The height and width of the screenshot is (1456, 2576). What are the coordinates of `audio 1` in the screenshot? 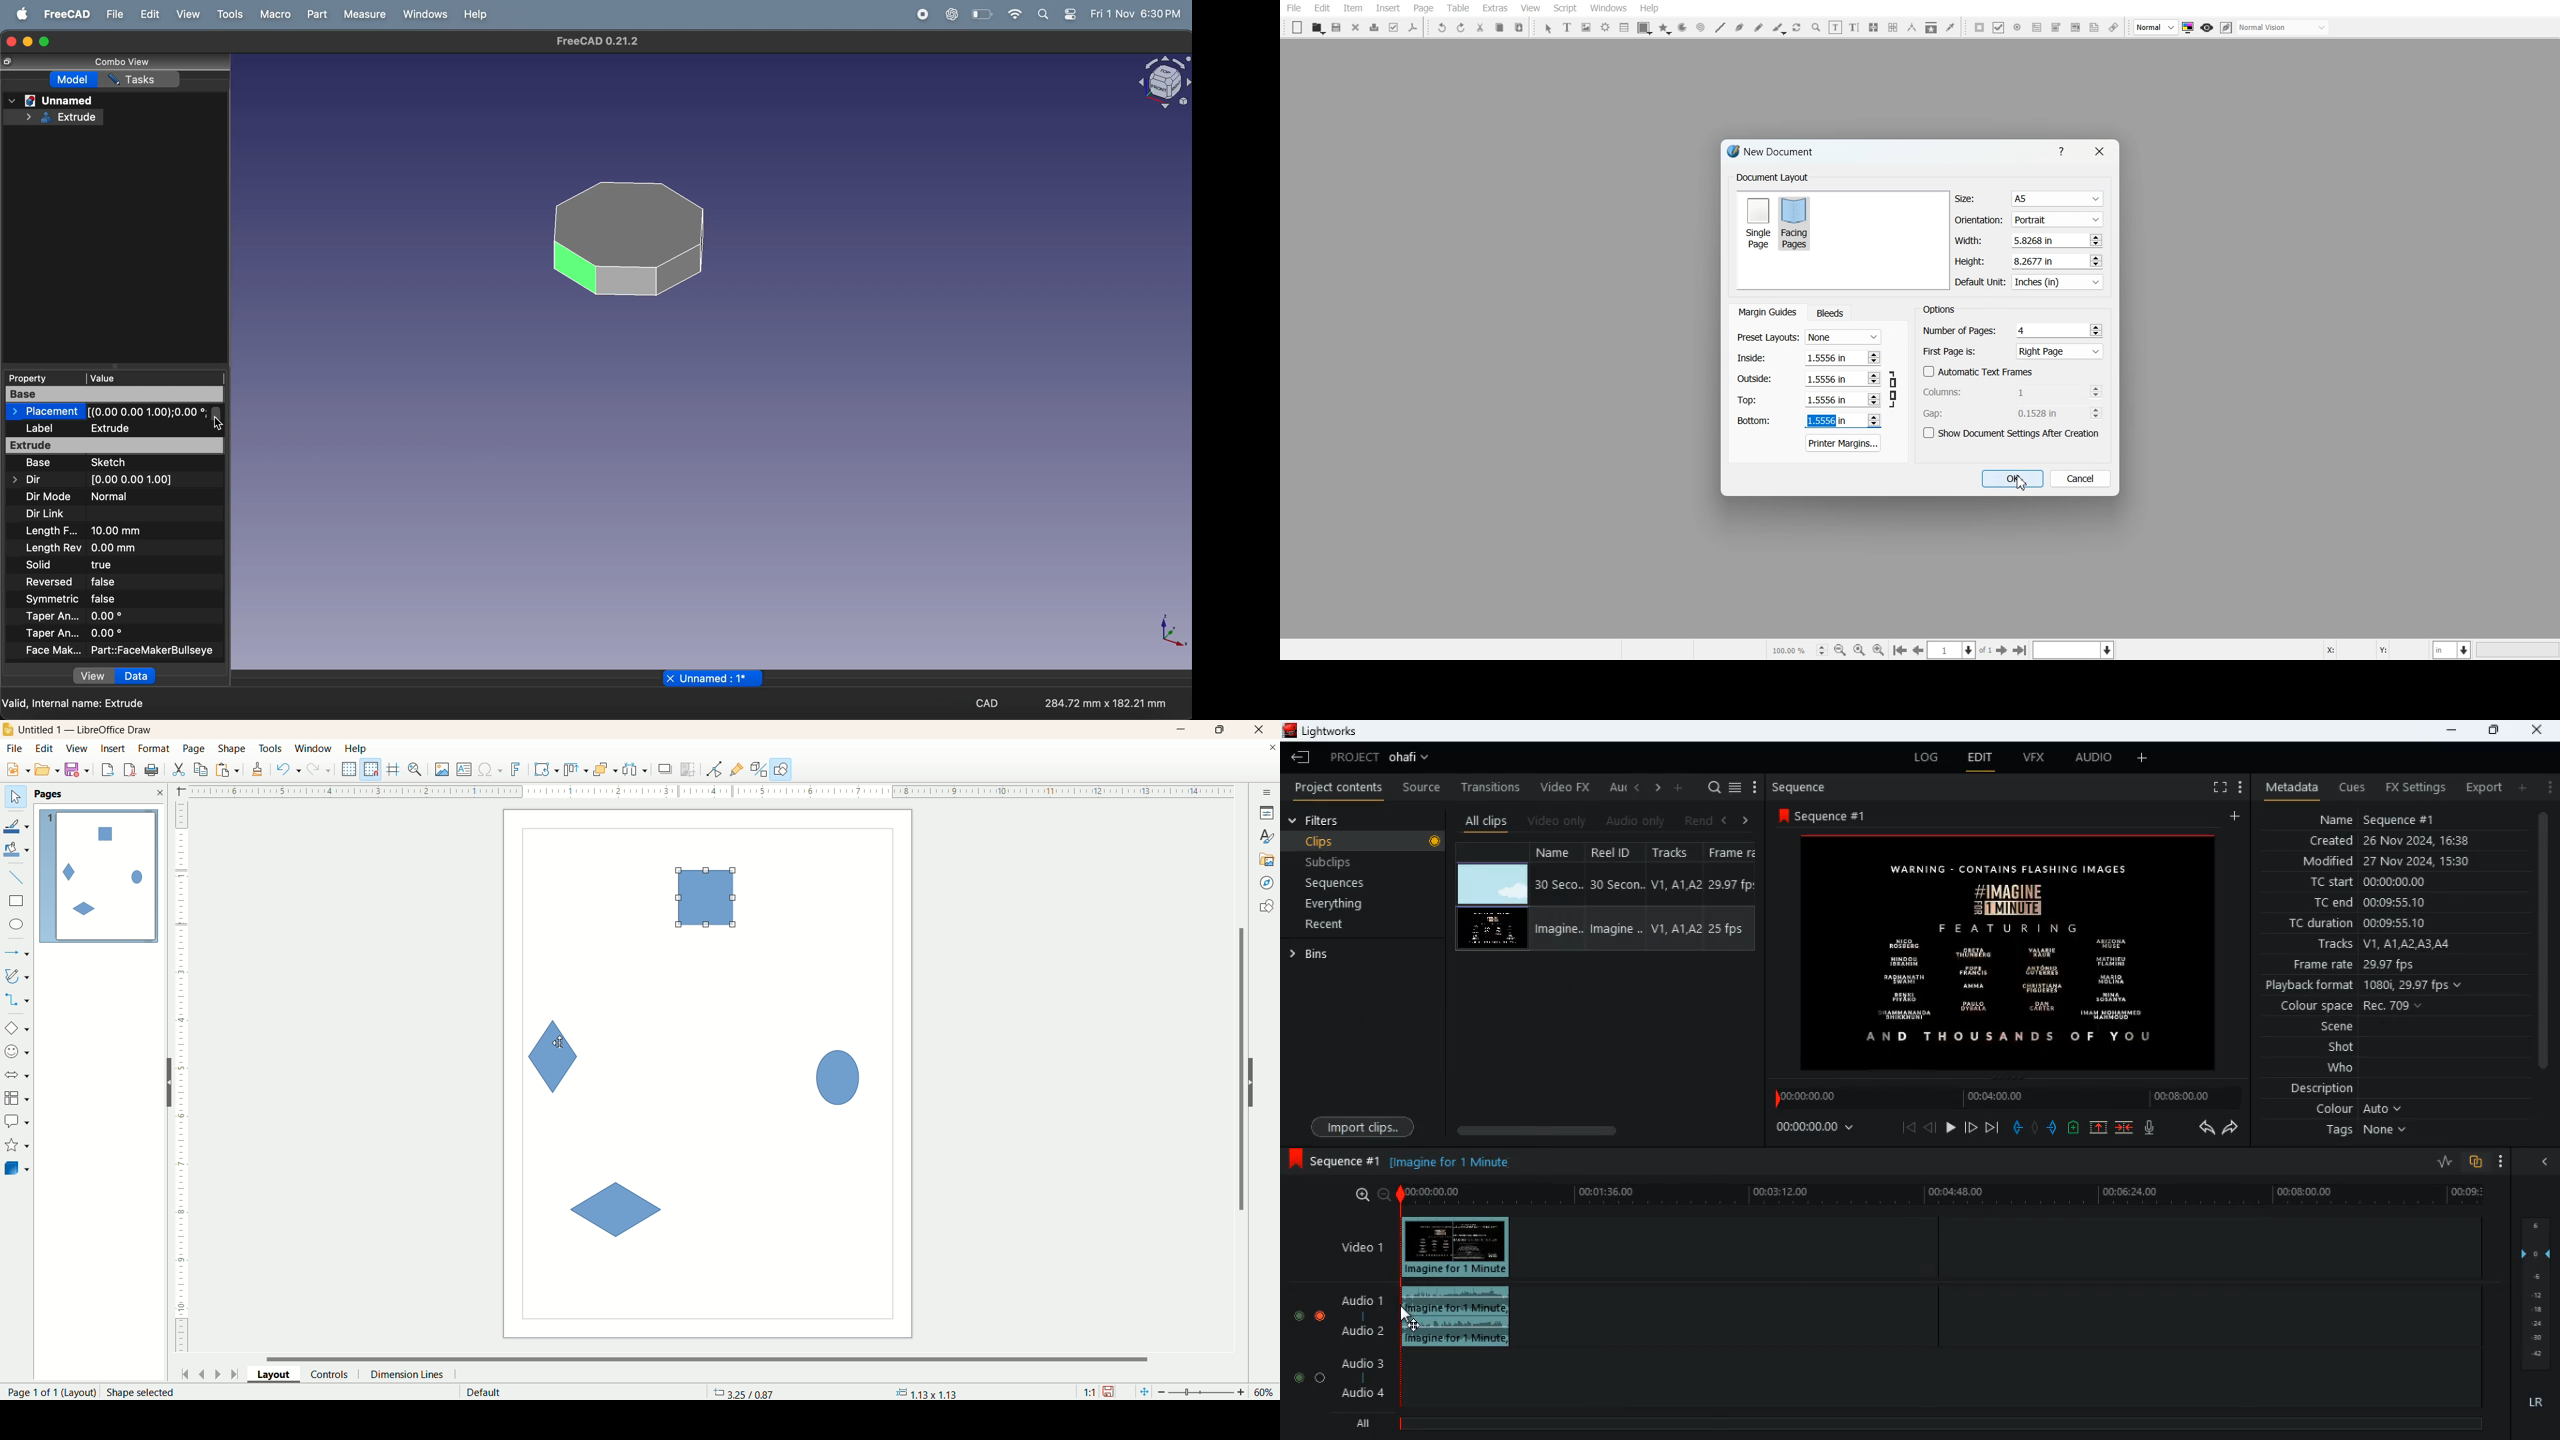 It's located at (1358, 1301).